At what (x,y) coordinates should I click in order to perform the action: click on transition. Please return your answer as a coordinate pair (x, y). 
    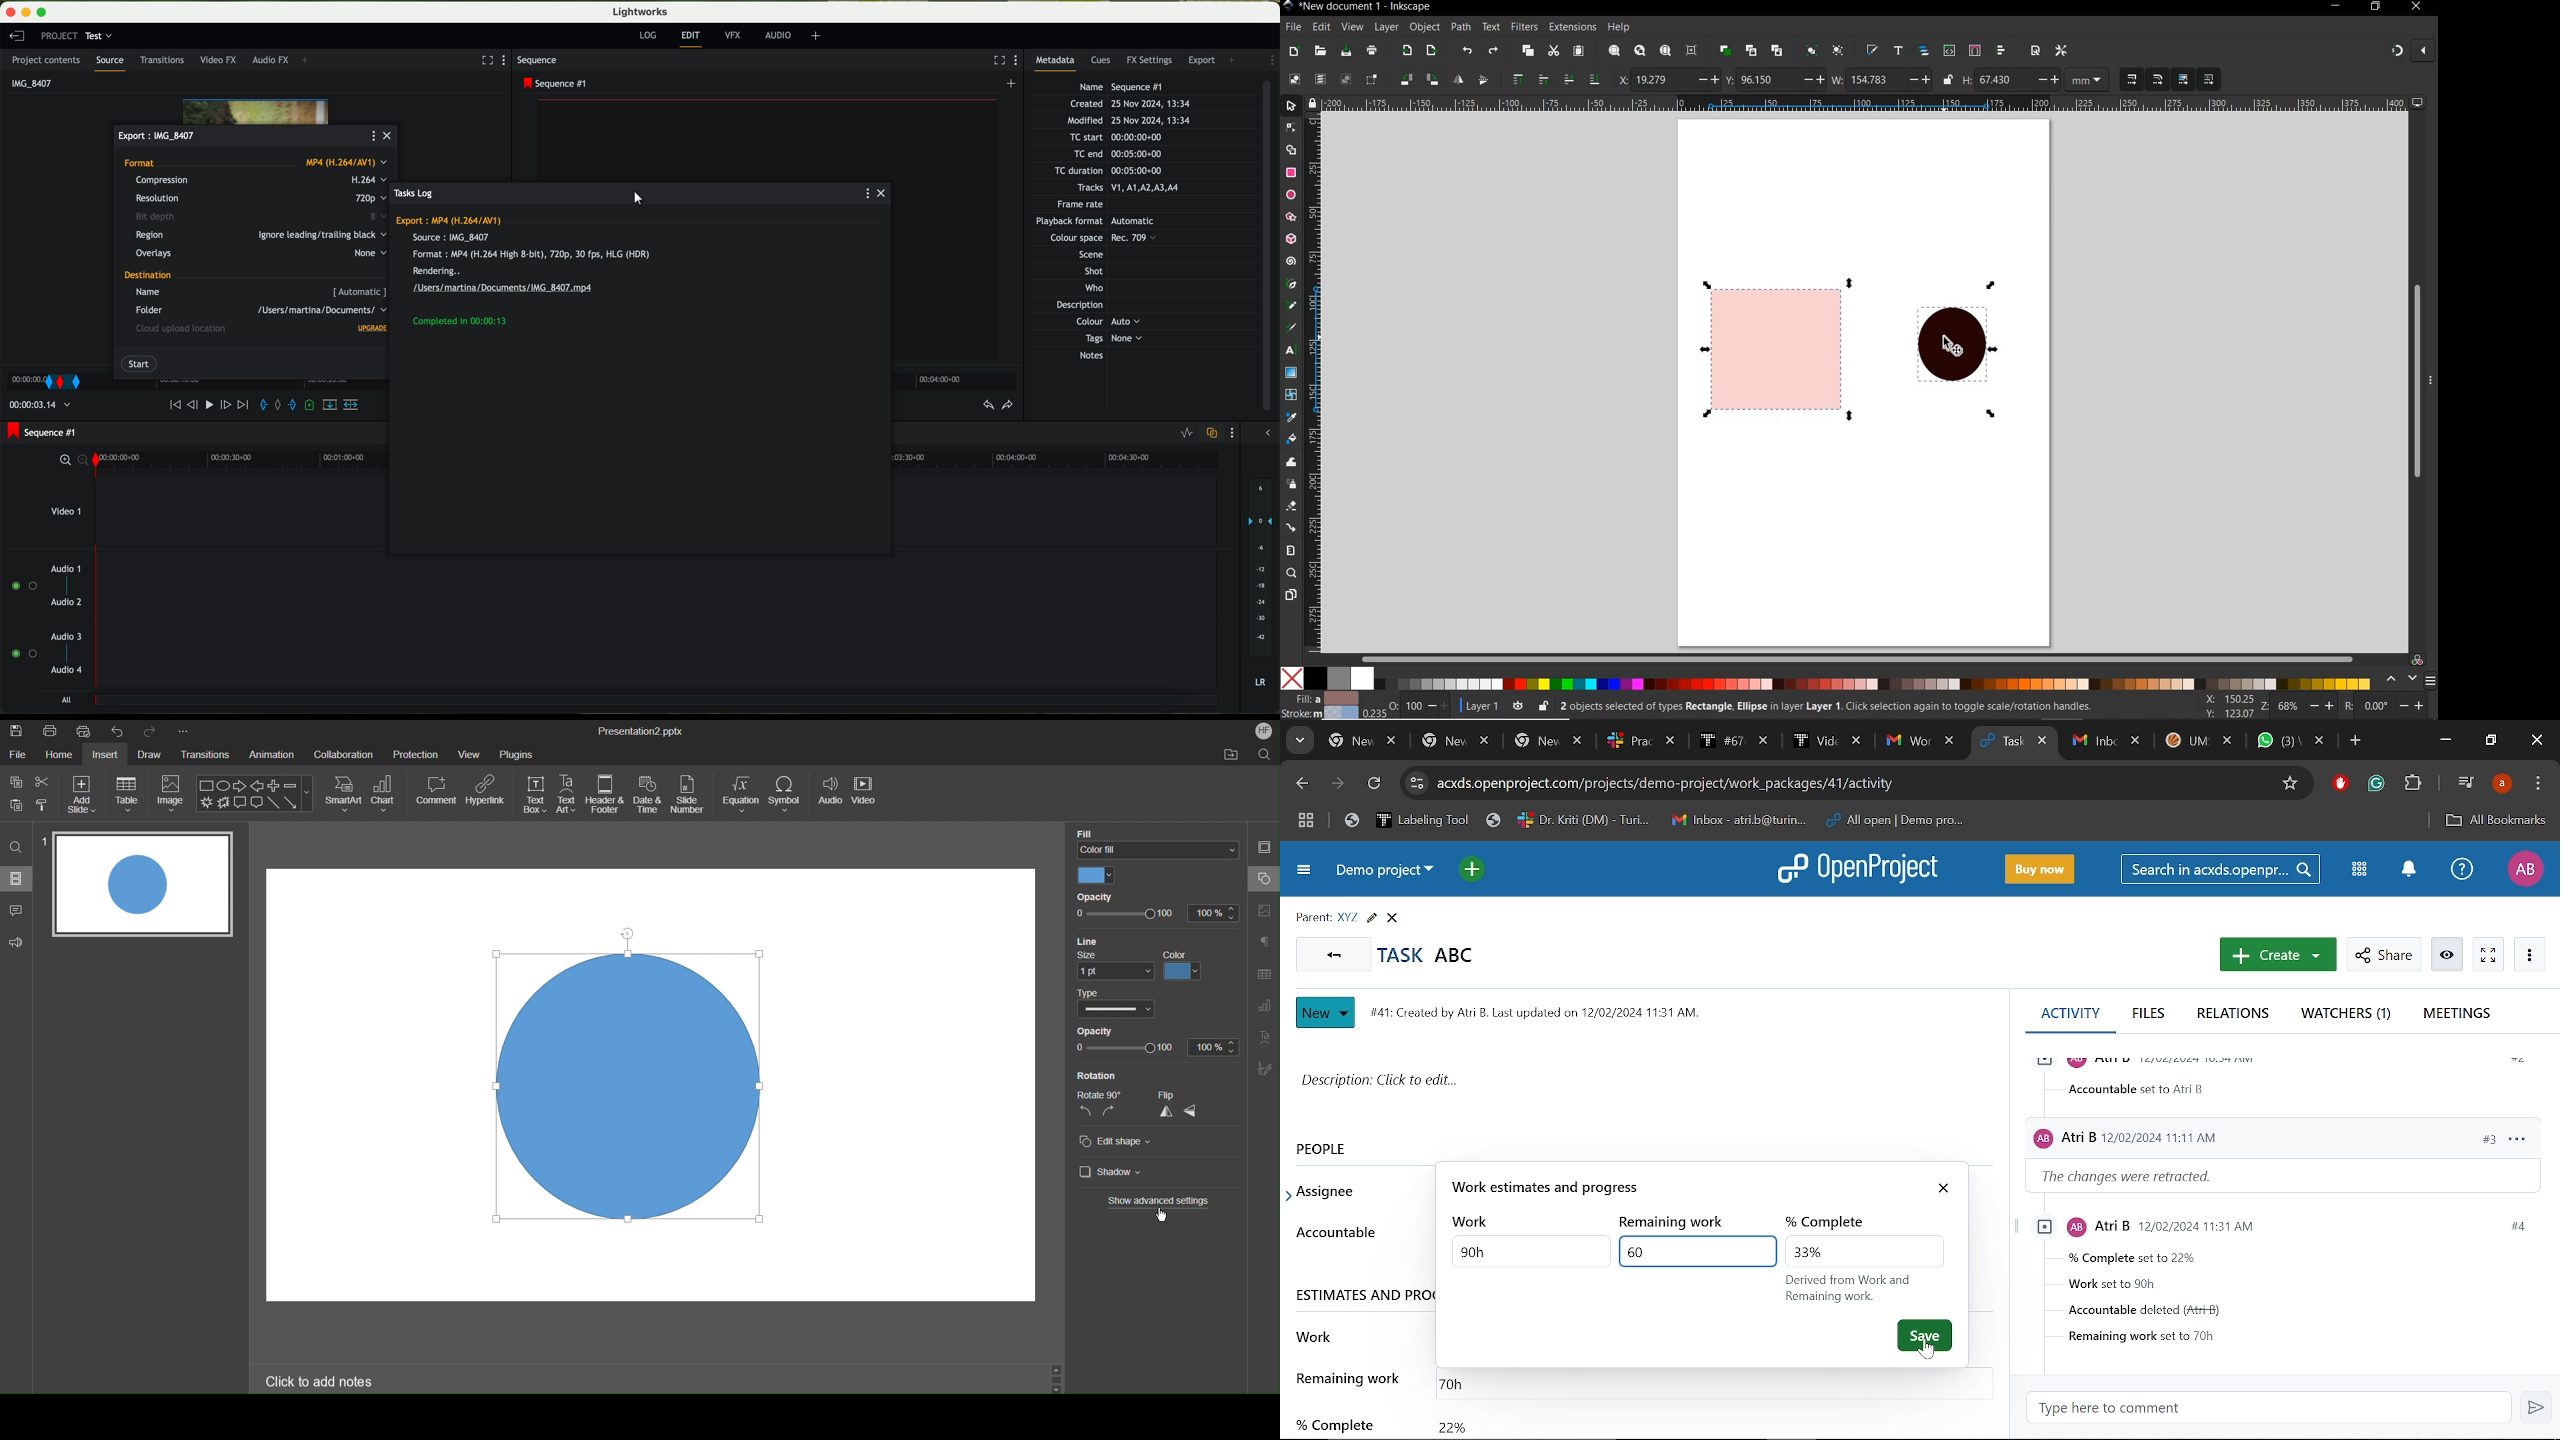
    Looking at the image, I should click on (101, 382).